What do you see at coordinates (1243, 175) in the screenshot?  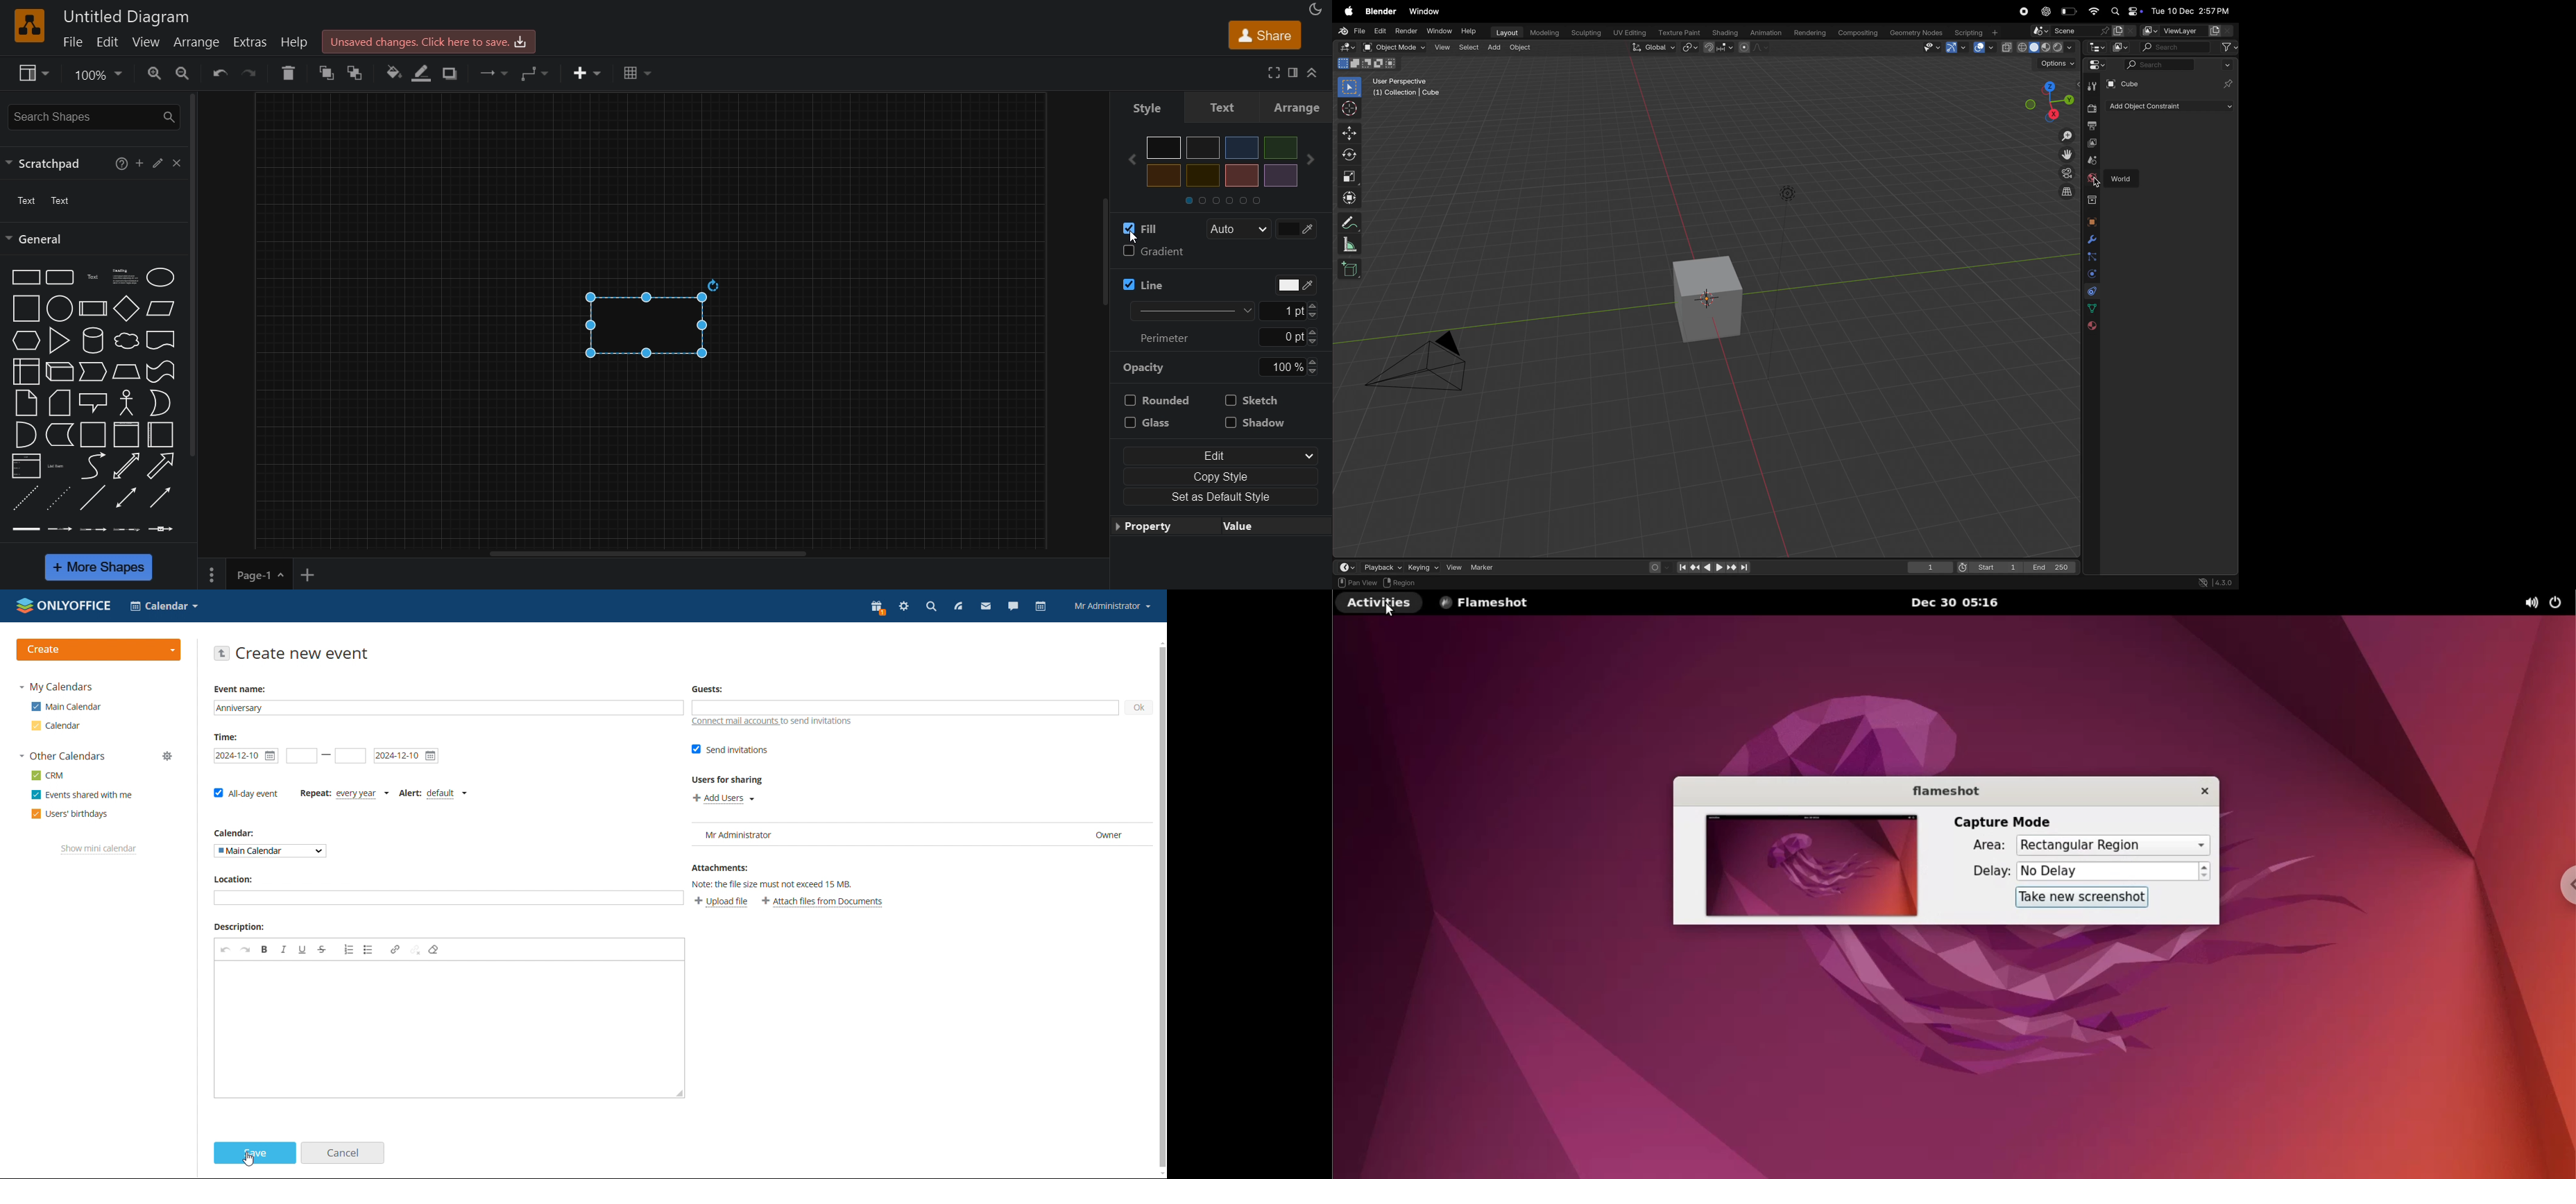 I see `yellow` at bounding box center [1243, 175].